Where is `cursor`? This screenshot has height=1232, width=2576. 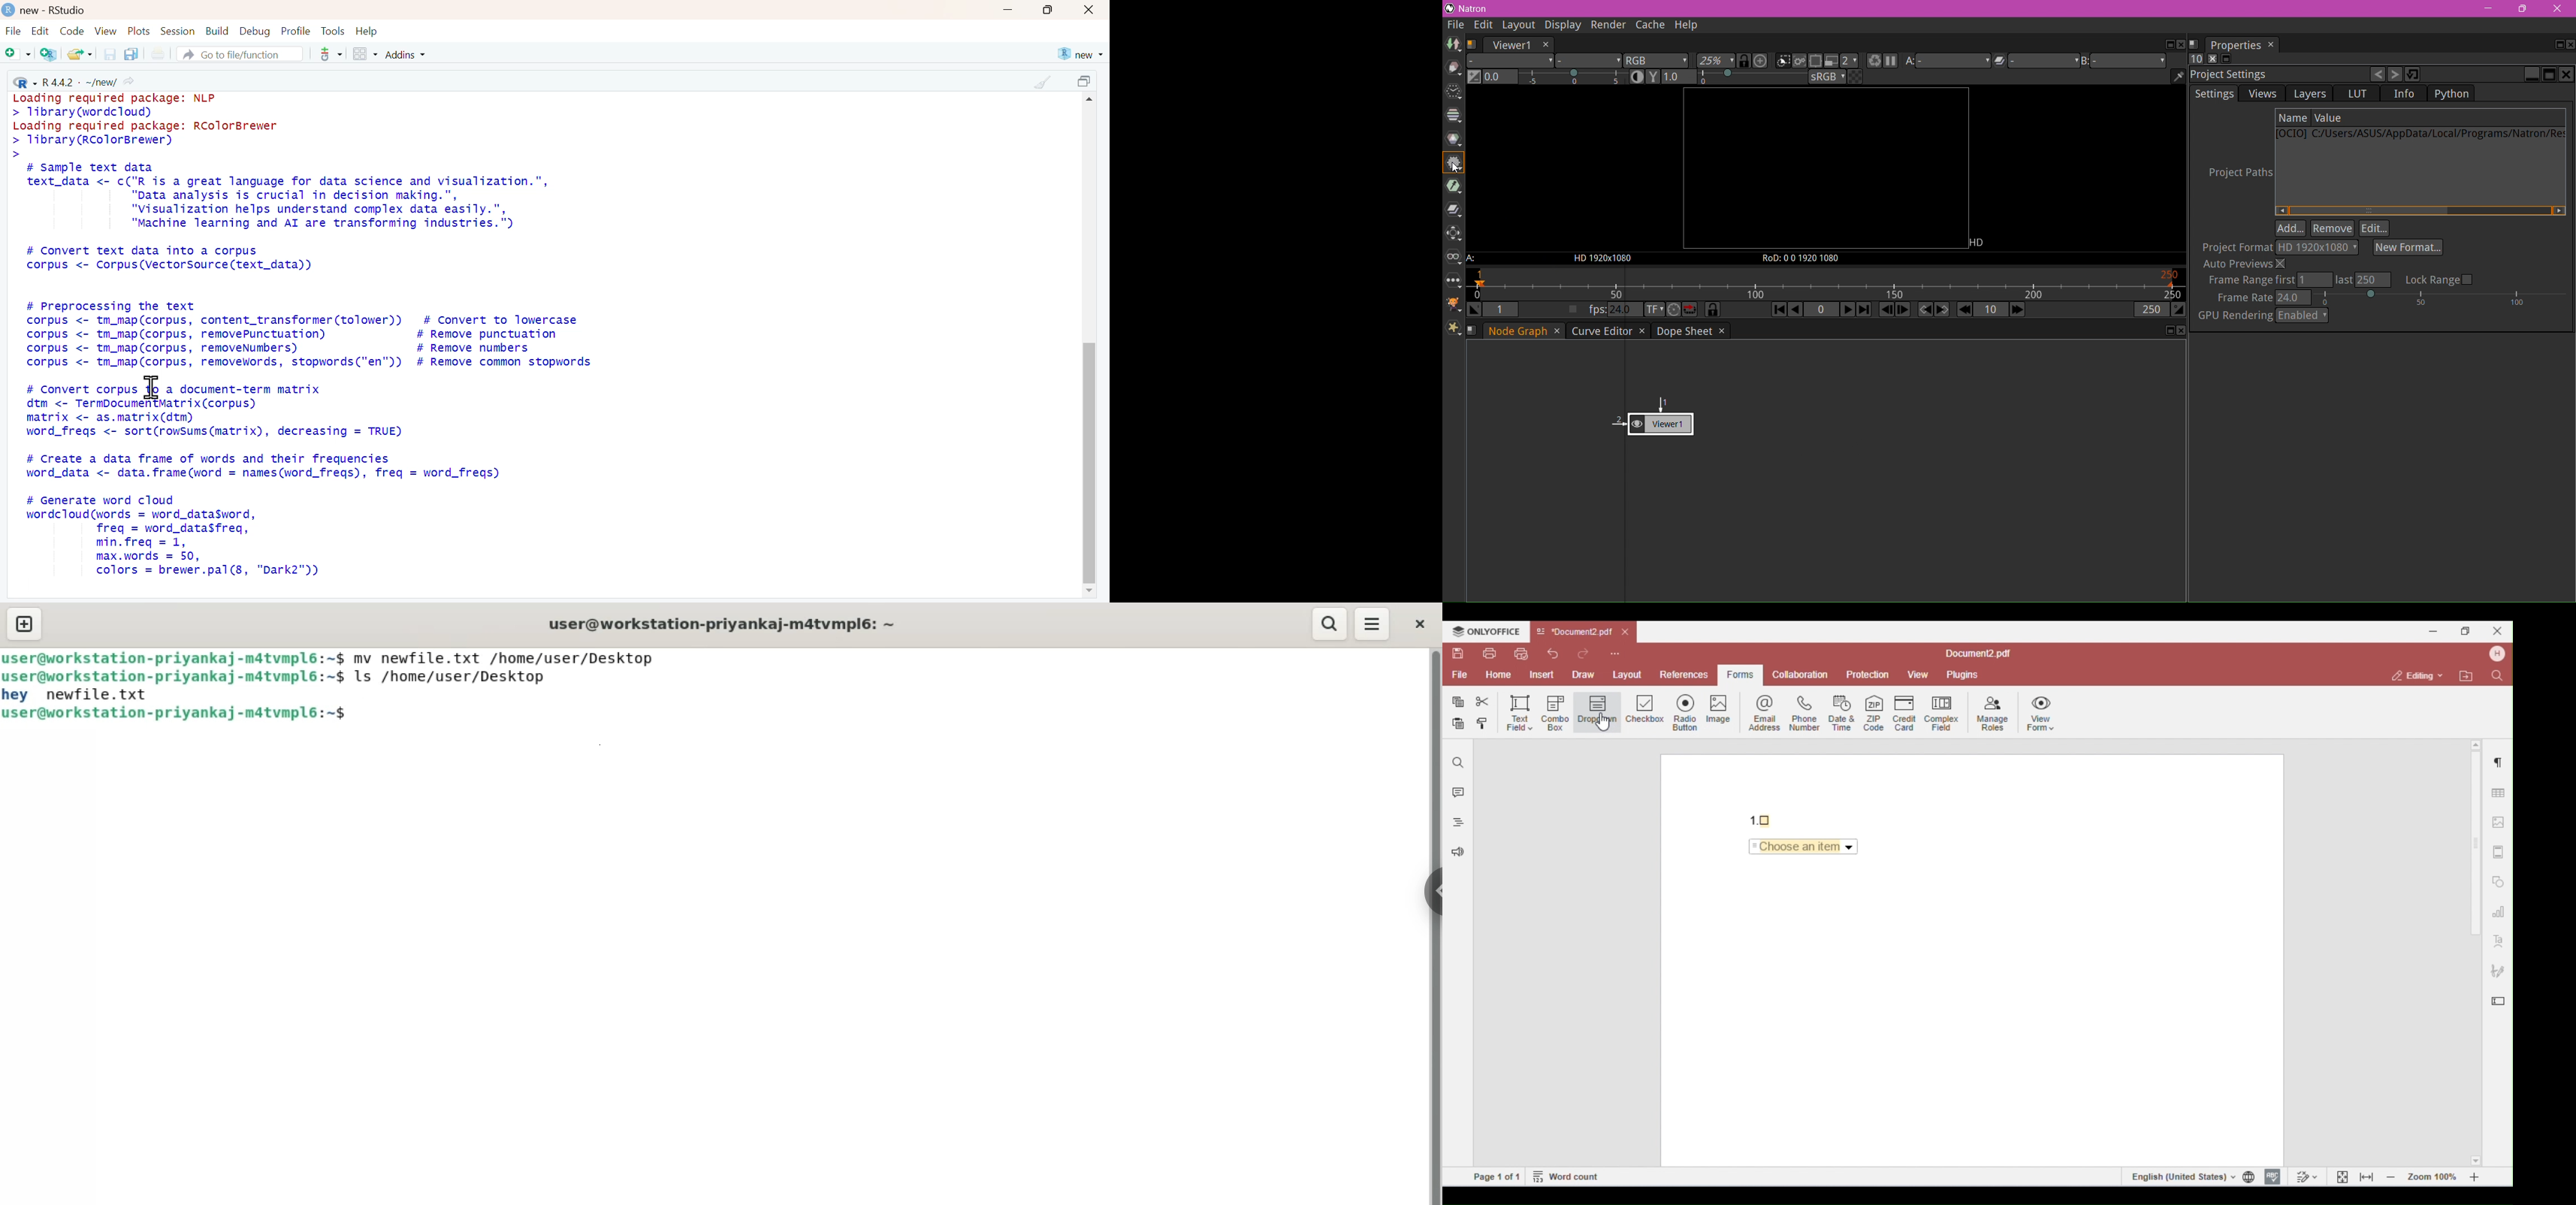
cursor is located at coordinates (150, 387).